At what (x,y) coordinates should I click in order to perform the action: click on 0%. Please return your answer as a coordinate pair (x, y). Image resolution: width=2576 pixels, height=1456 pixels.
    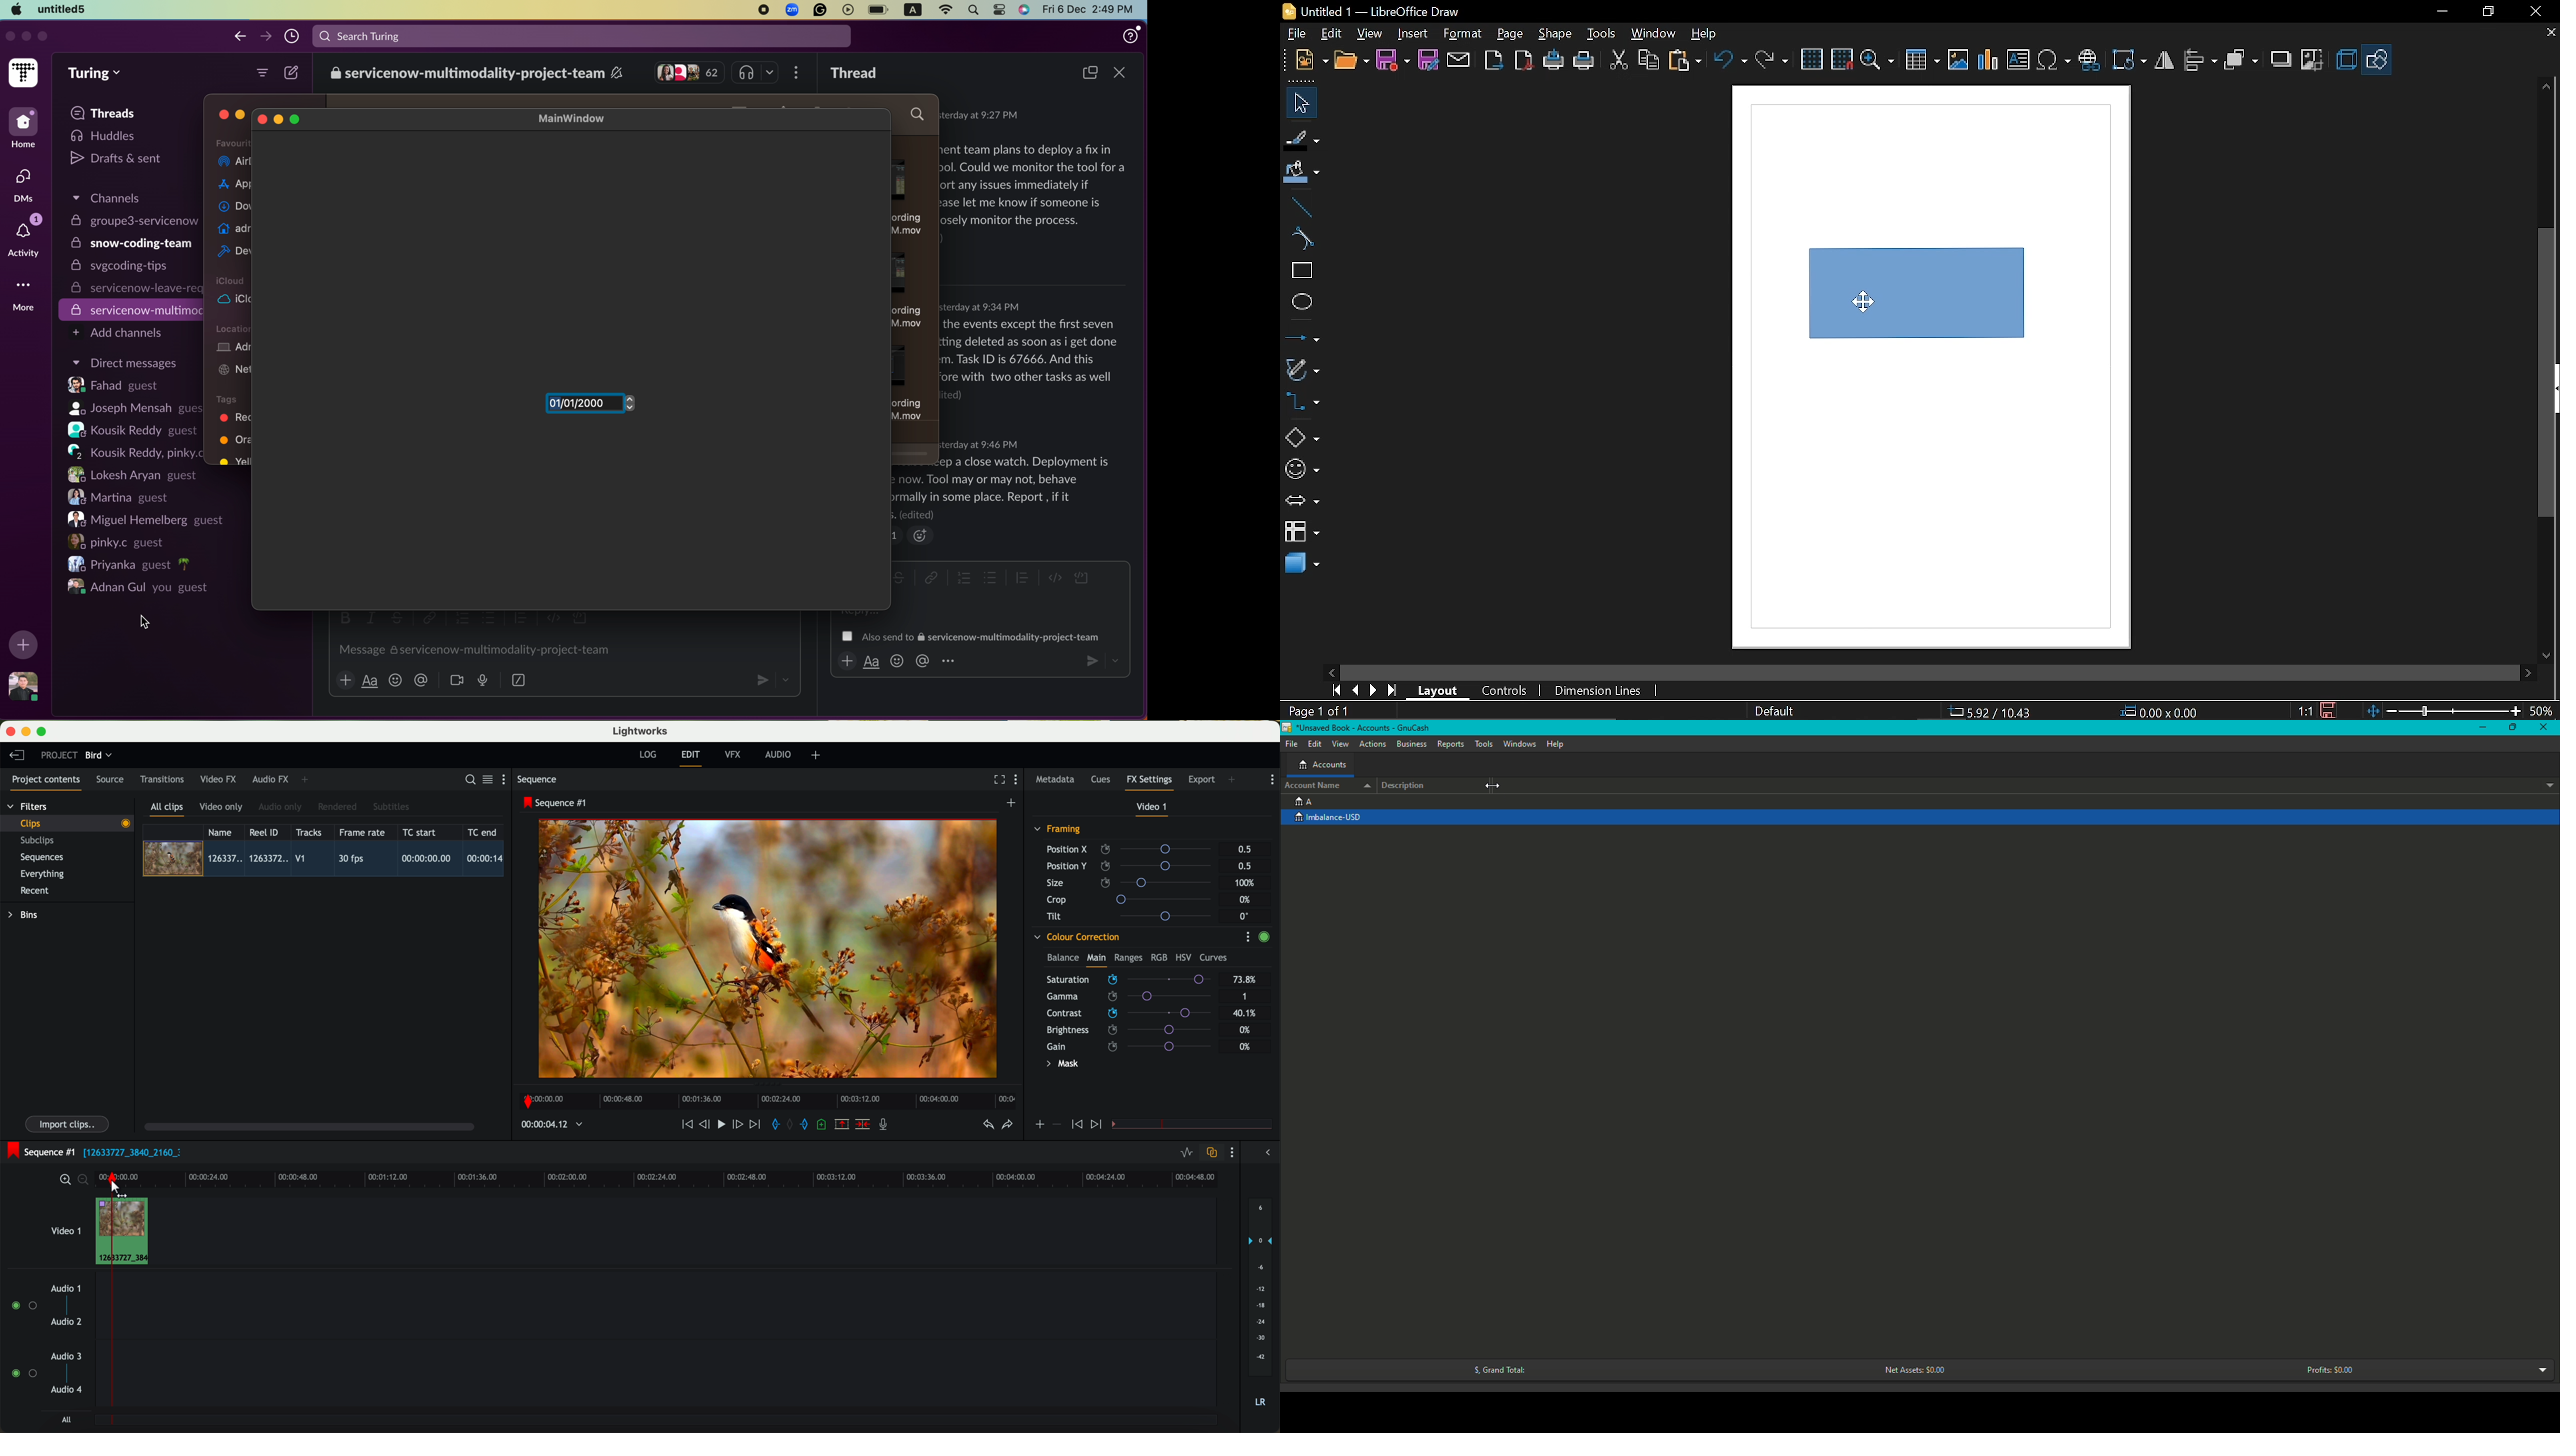
    Looking at the image, I should click on (1246, 900).